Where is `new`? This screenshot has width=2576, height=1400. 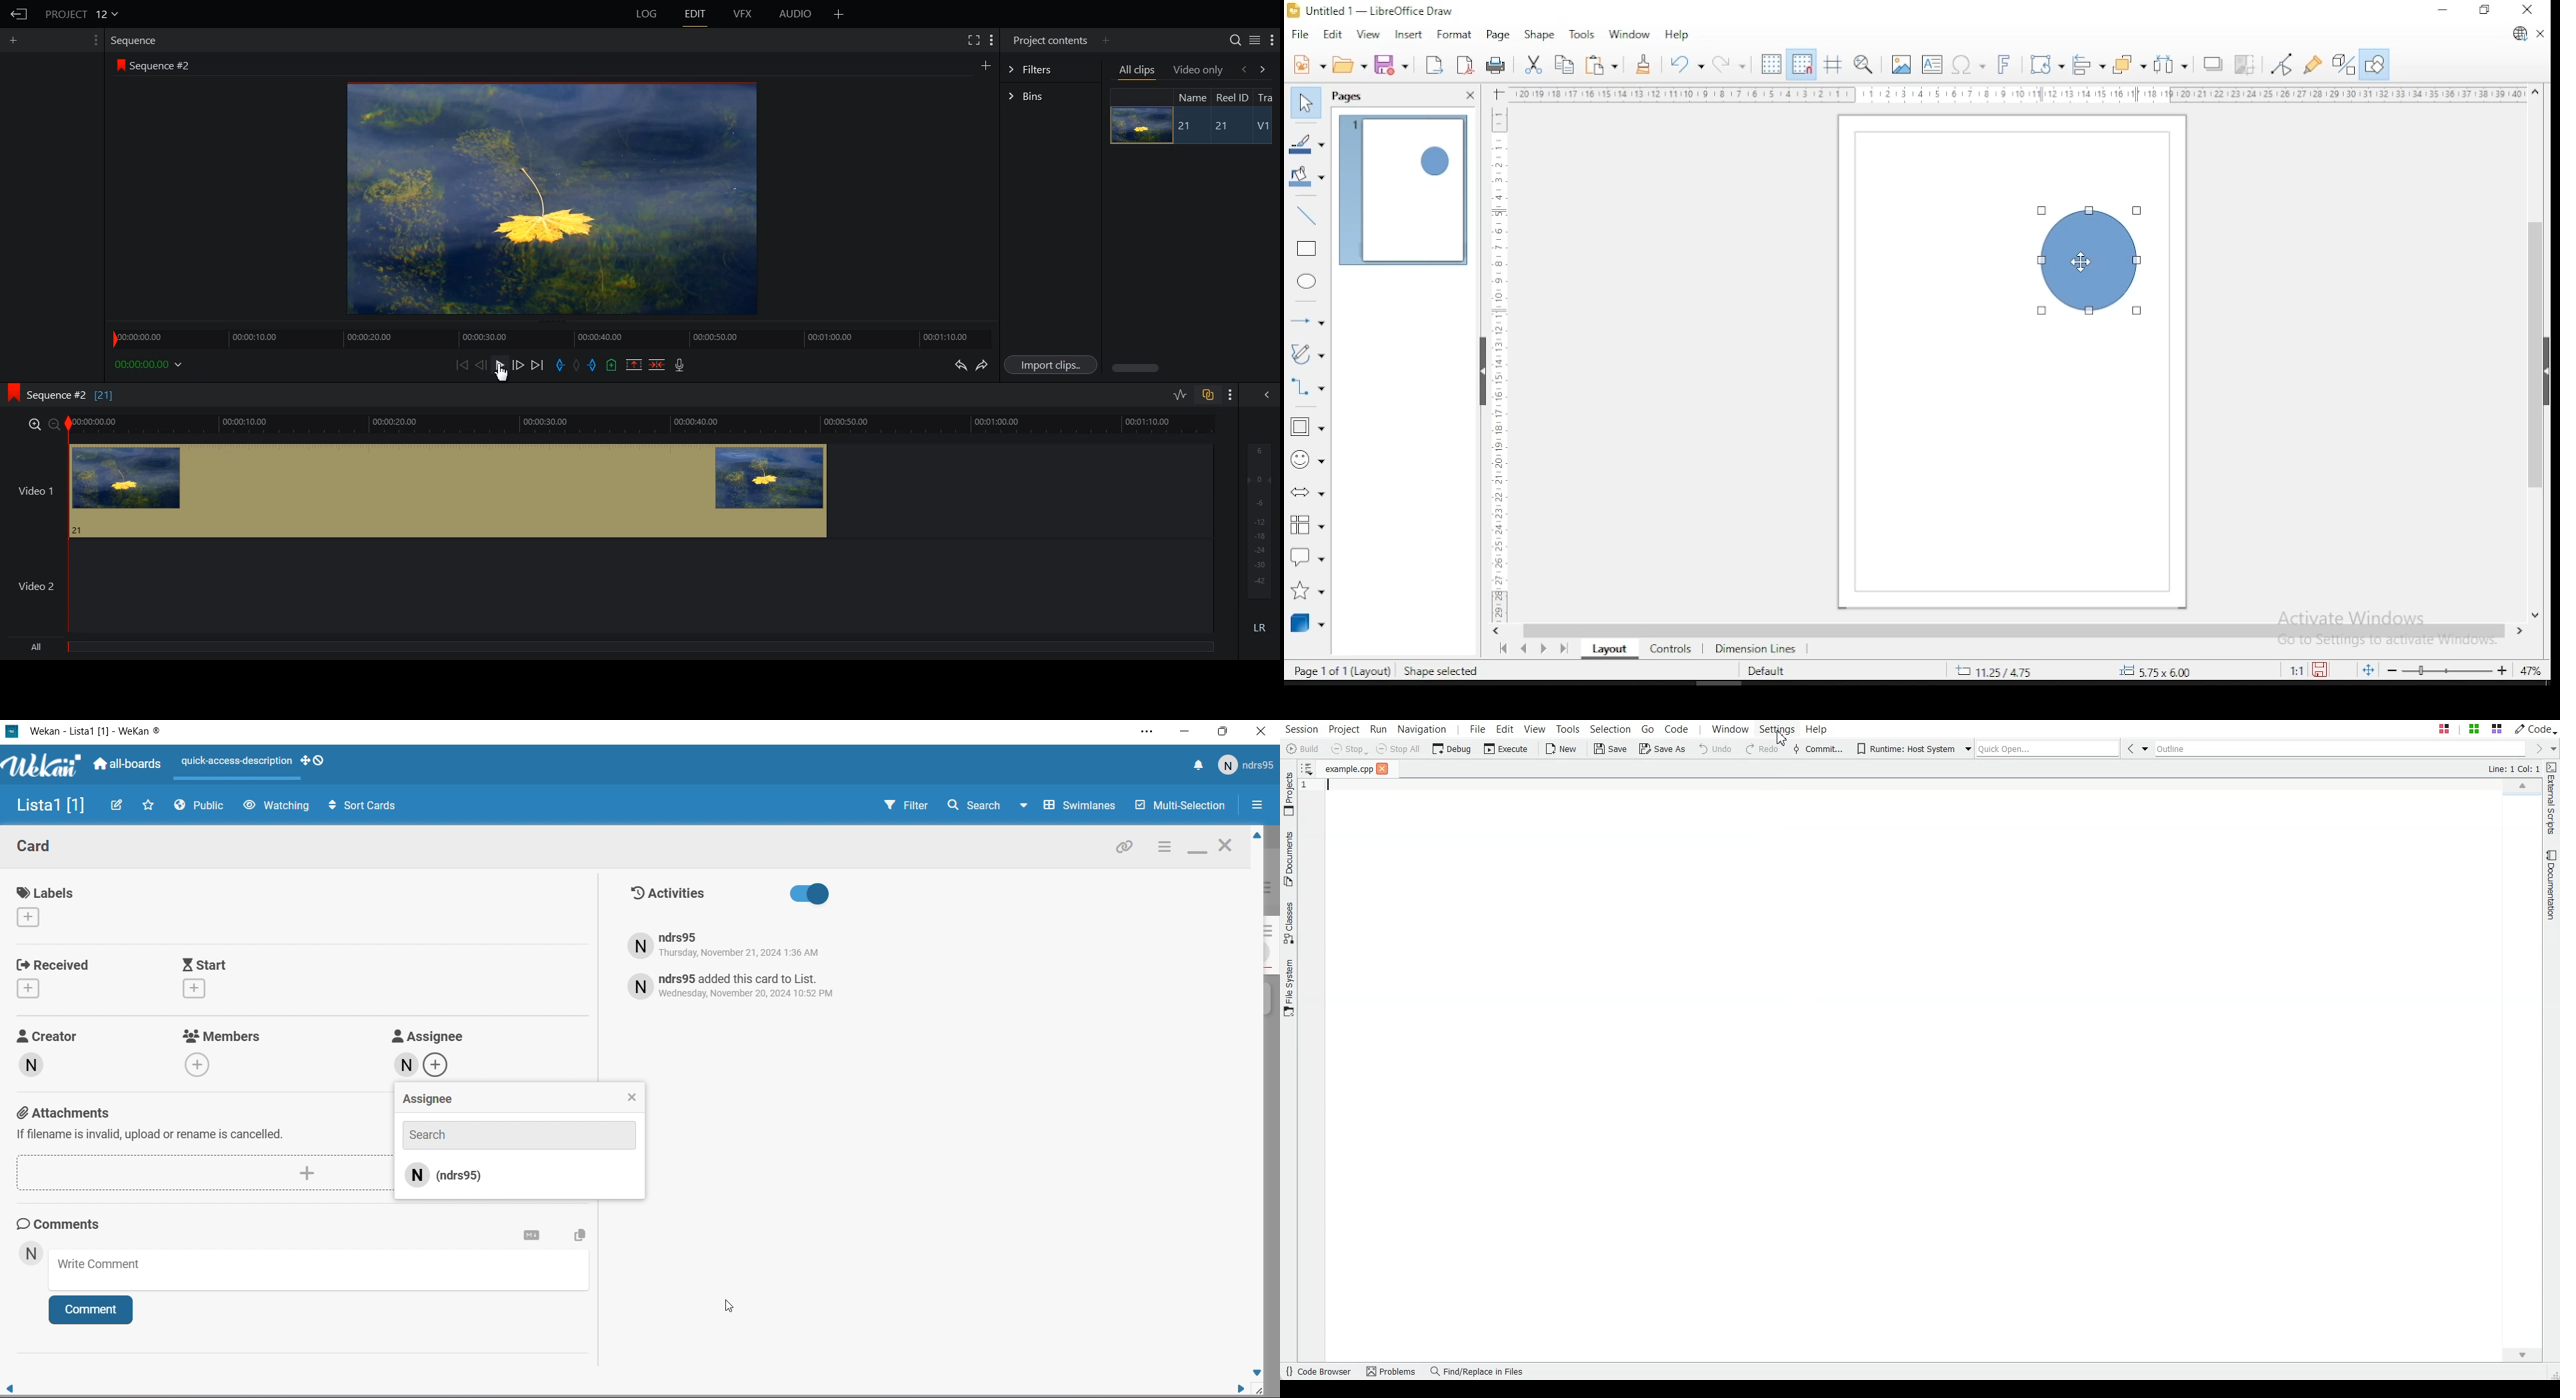 new is located at coordinates (1308, 64).